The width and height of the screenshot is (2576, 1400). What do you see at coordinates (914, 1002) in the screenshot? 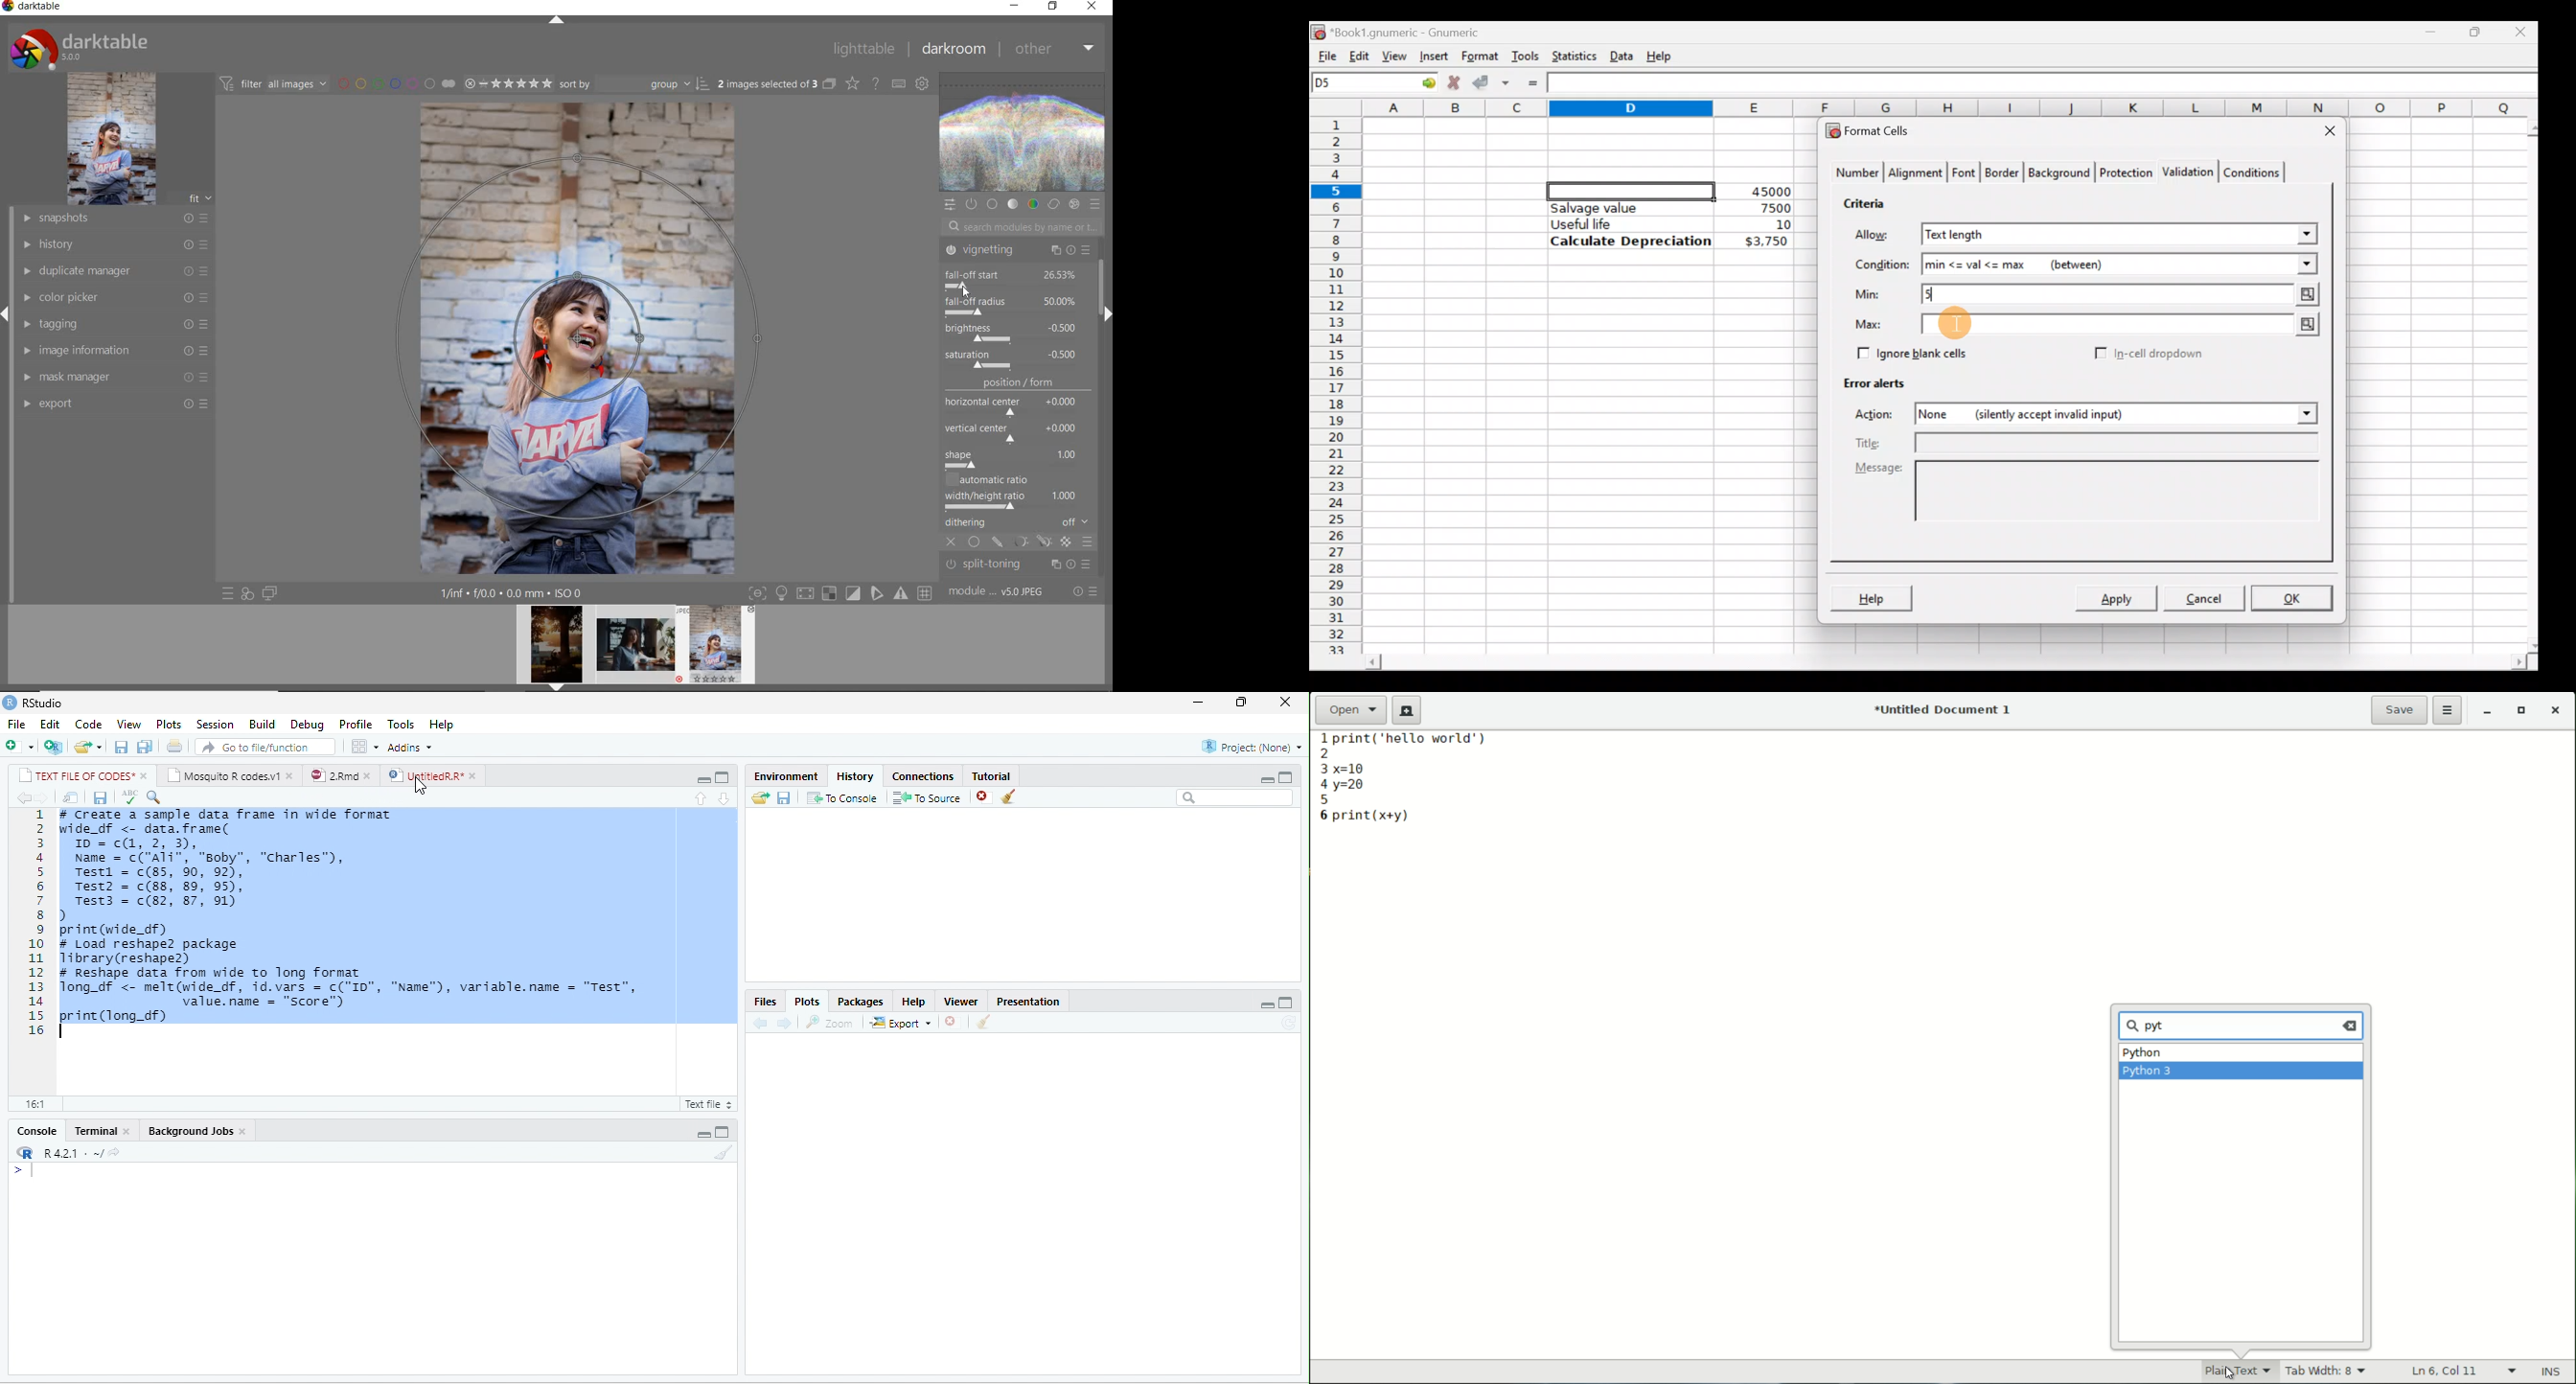
I see `Help` at bounding box center [914, 1002].